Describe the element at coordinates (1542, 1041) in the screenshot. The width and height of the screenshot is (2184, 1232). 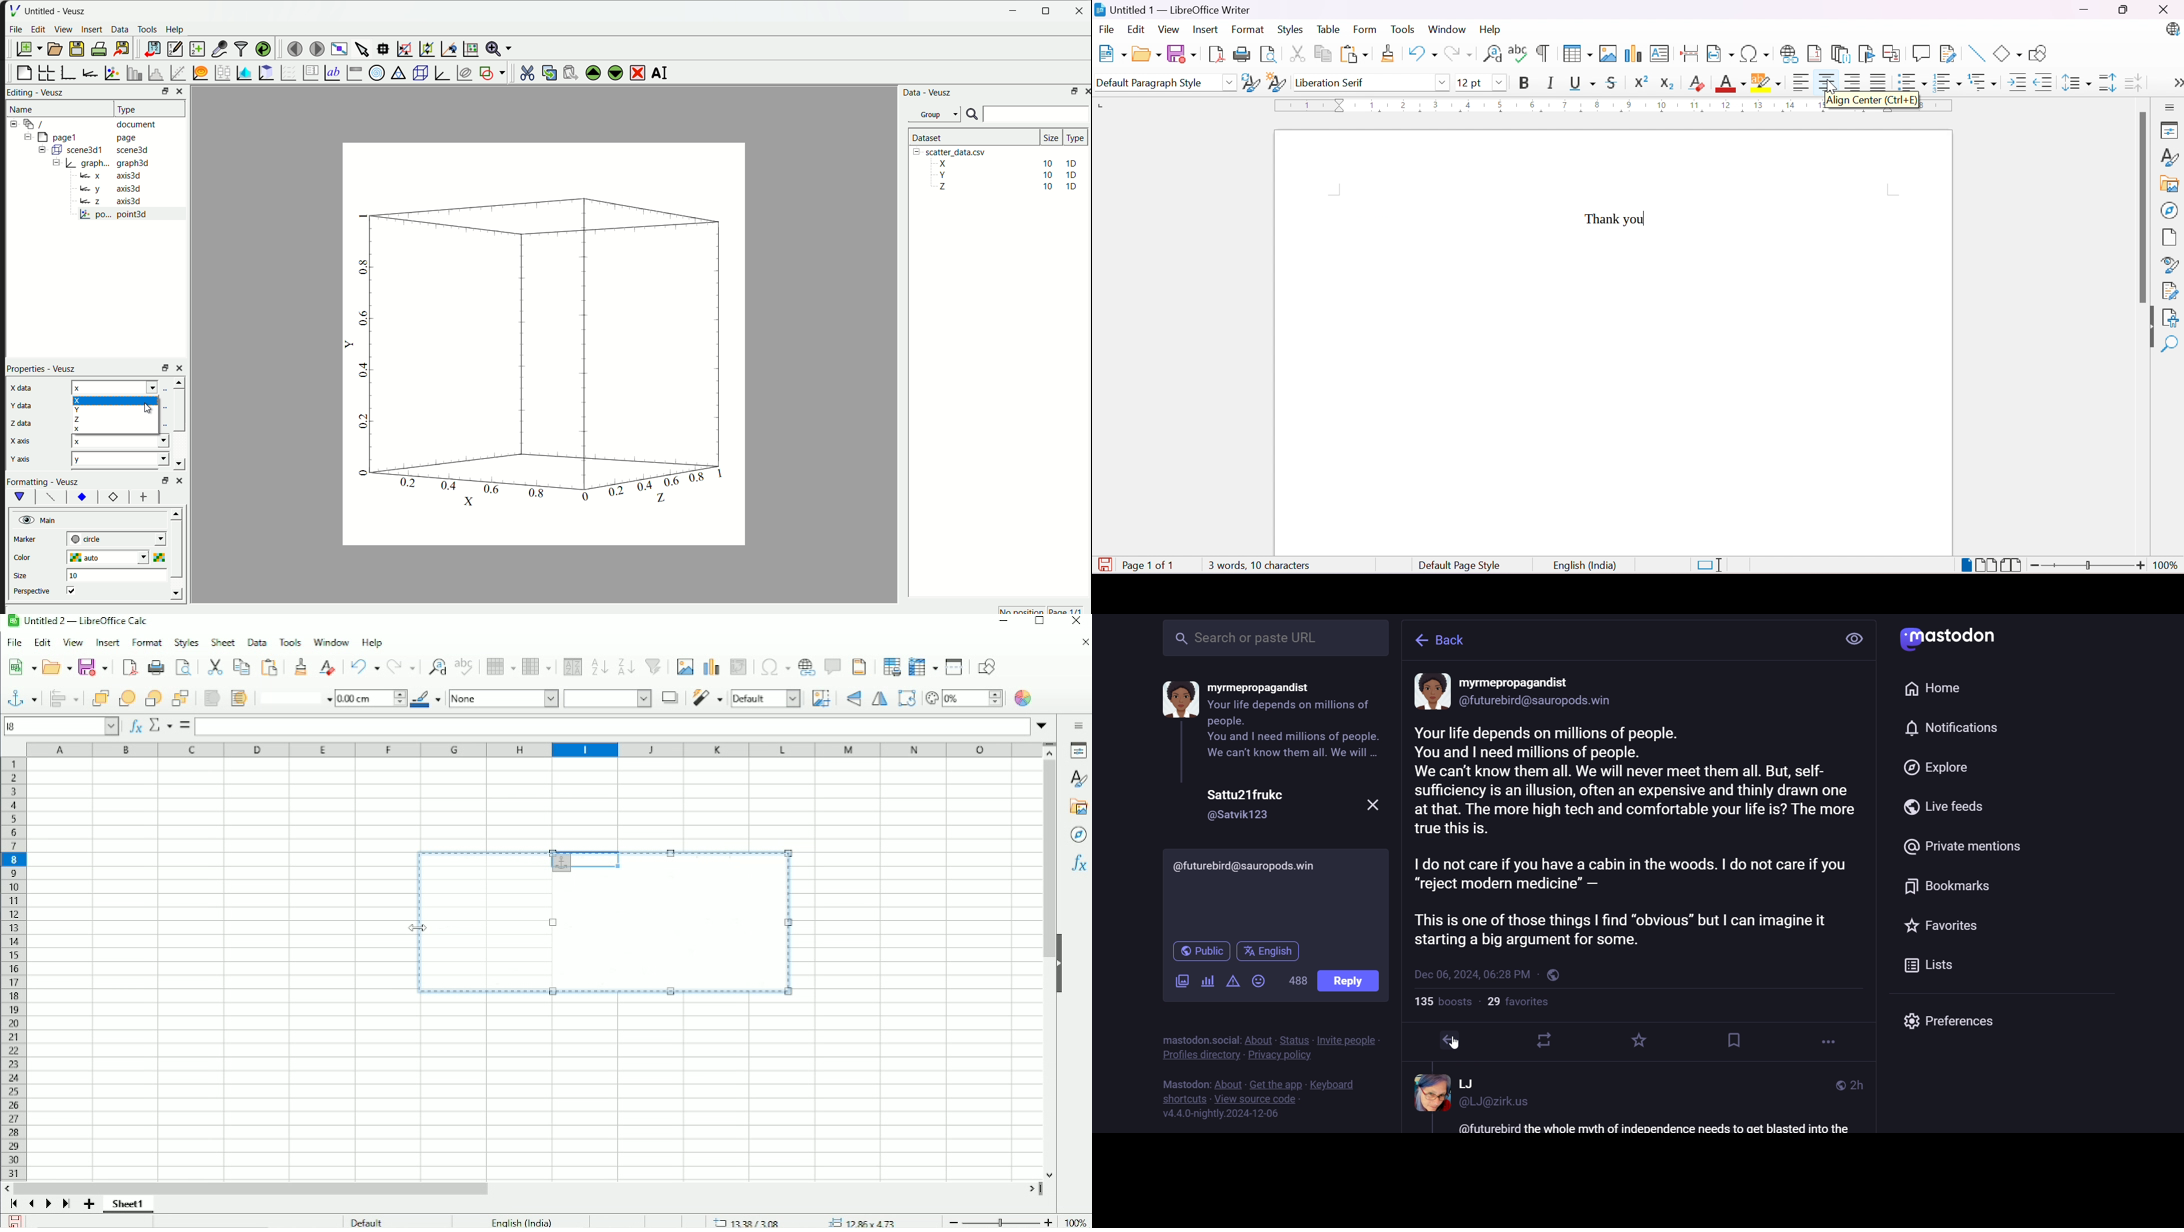
I see `boost` at that location.